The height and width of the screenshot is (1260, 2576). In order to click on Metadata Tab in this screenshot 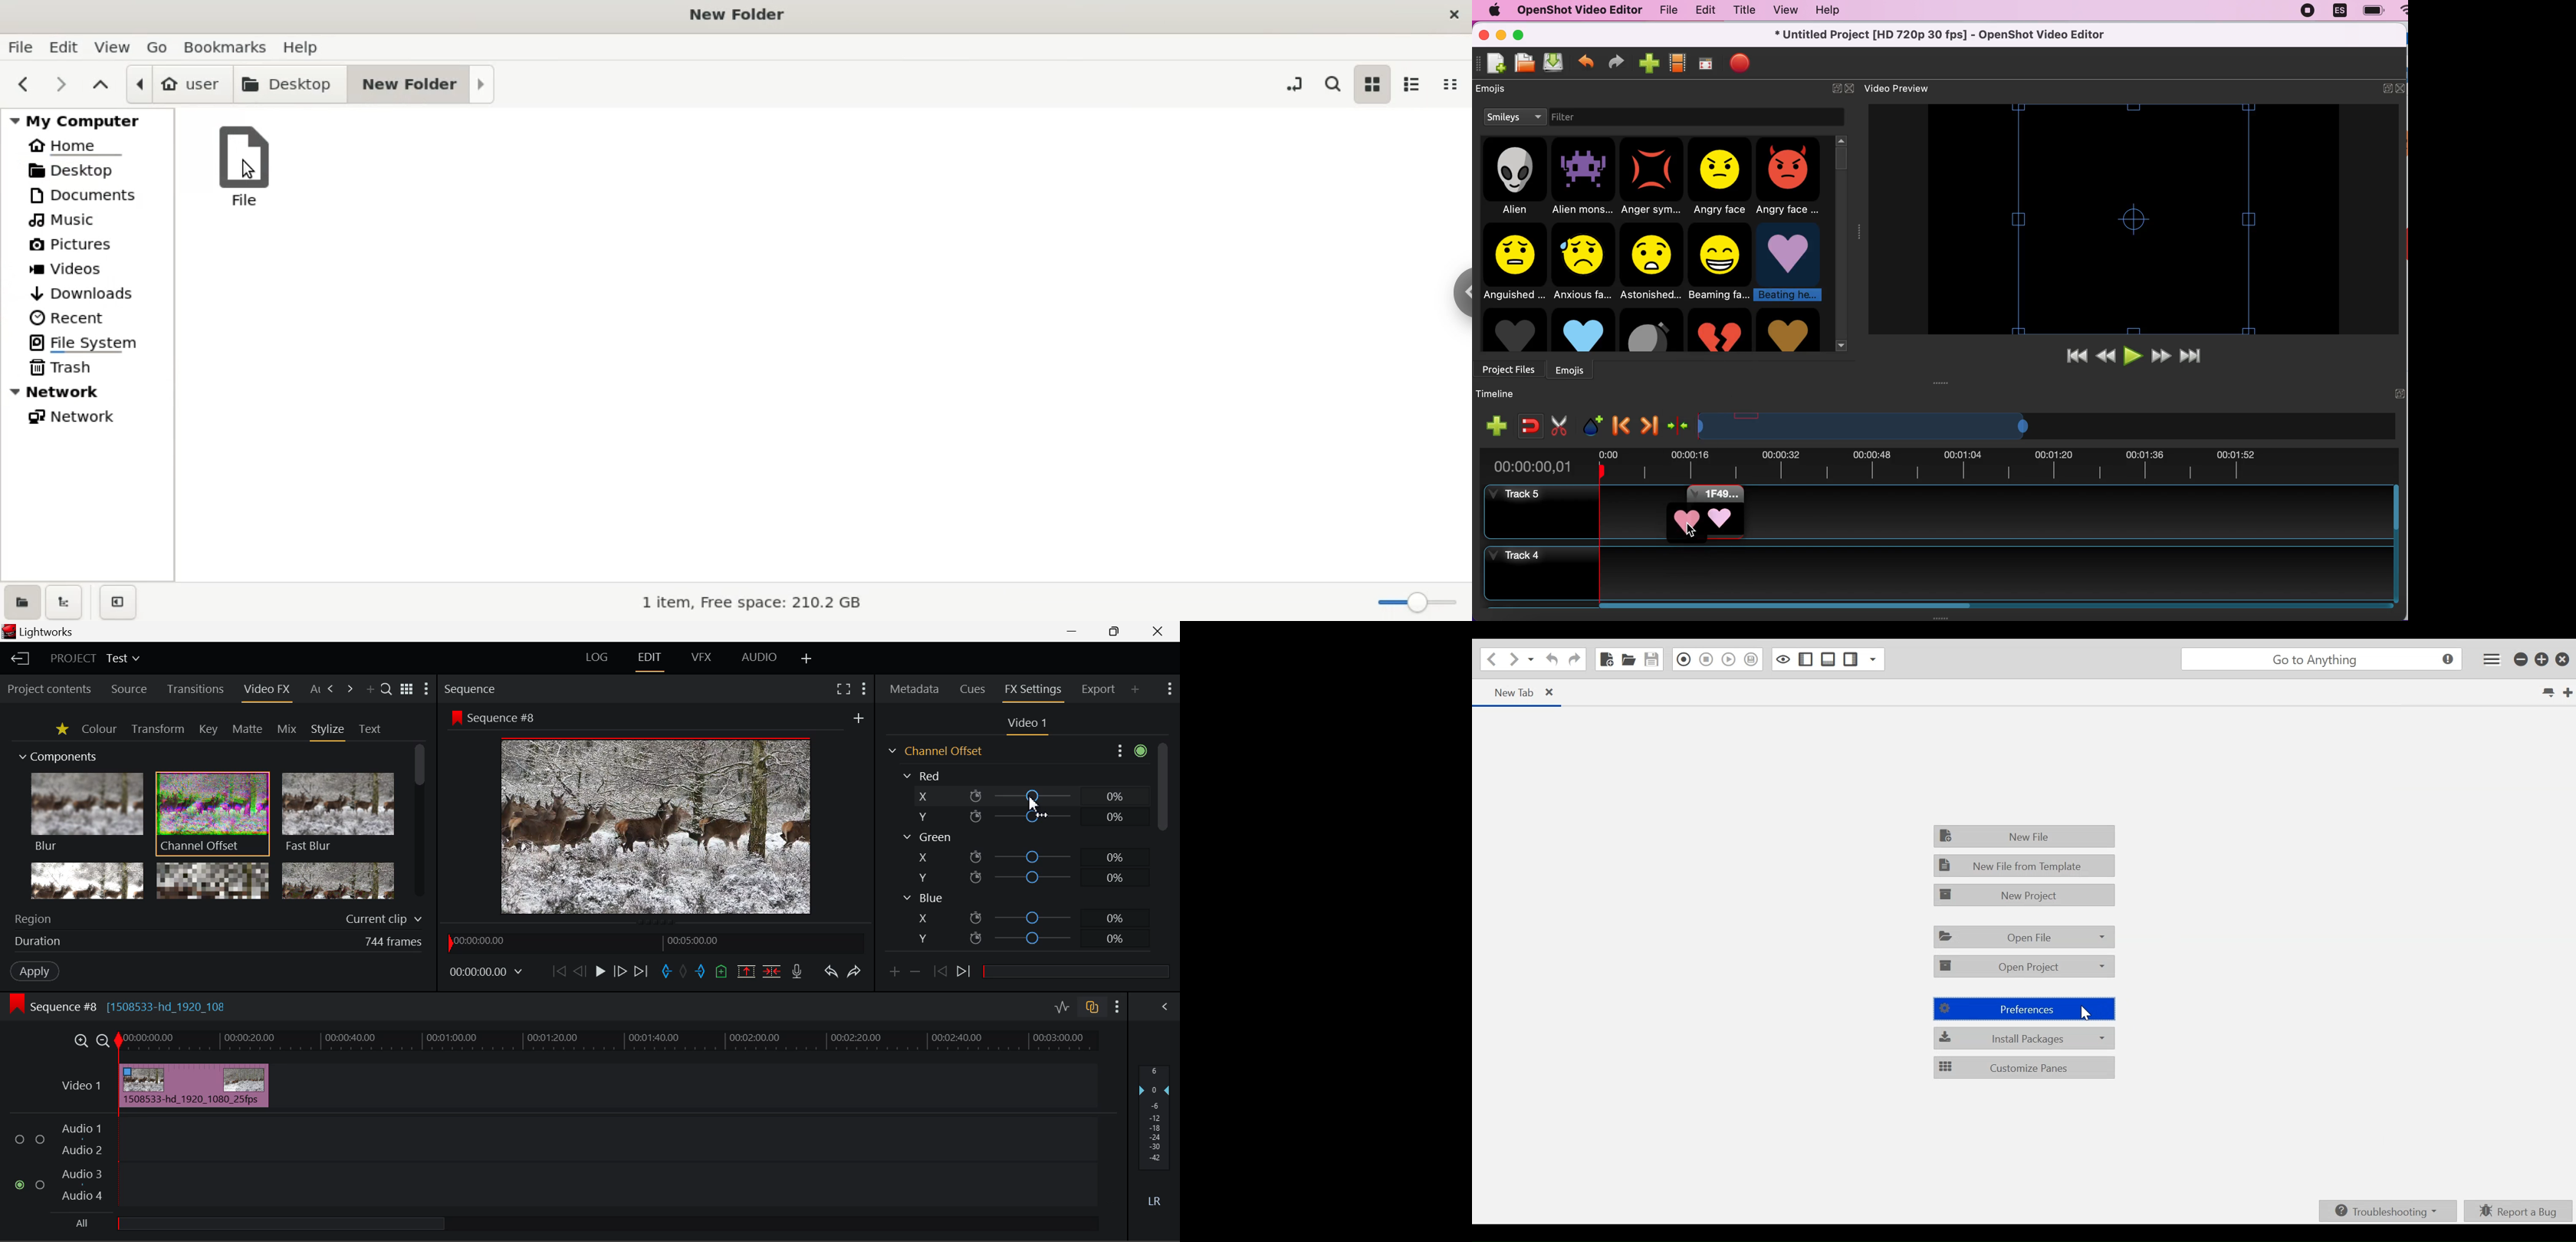, I will do `click(914, 689)`.